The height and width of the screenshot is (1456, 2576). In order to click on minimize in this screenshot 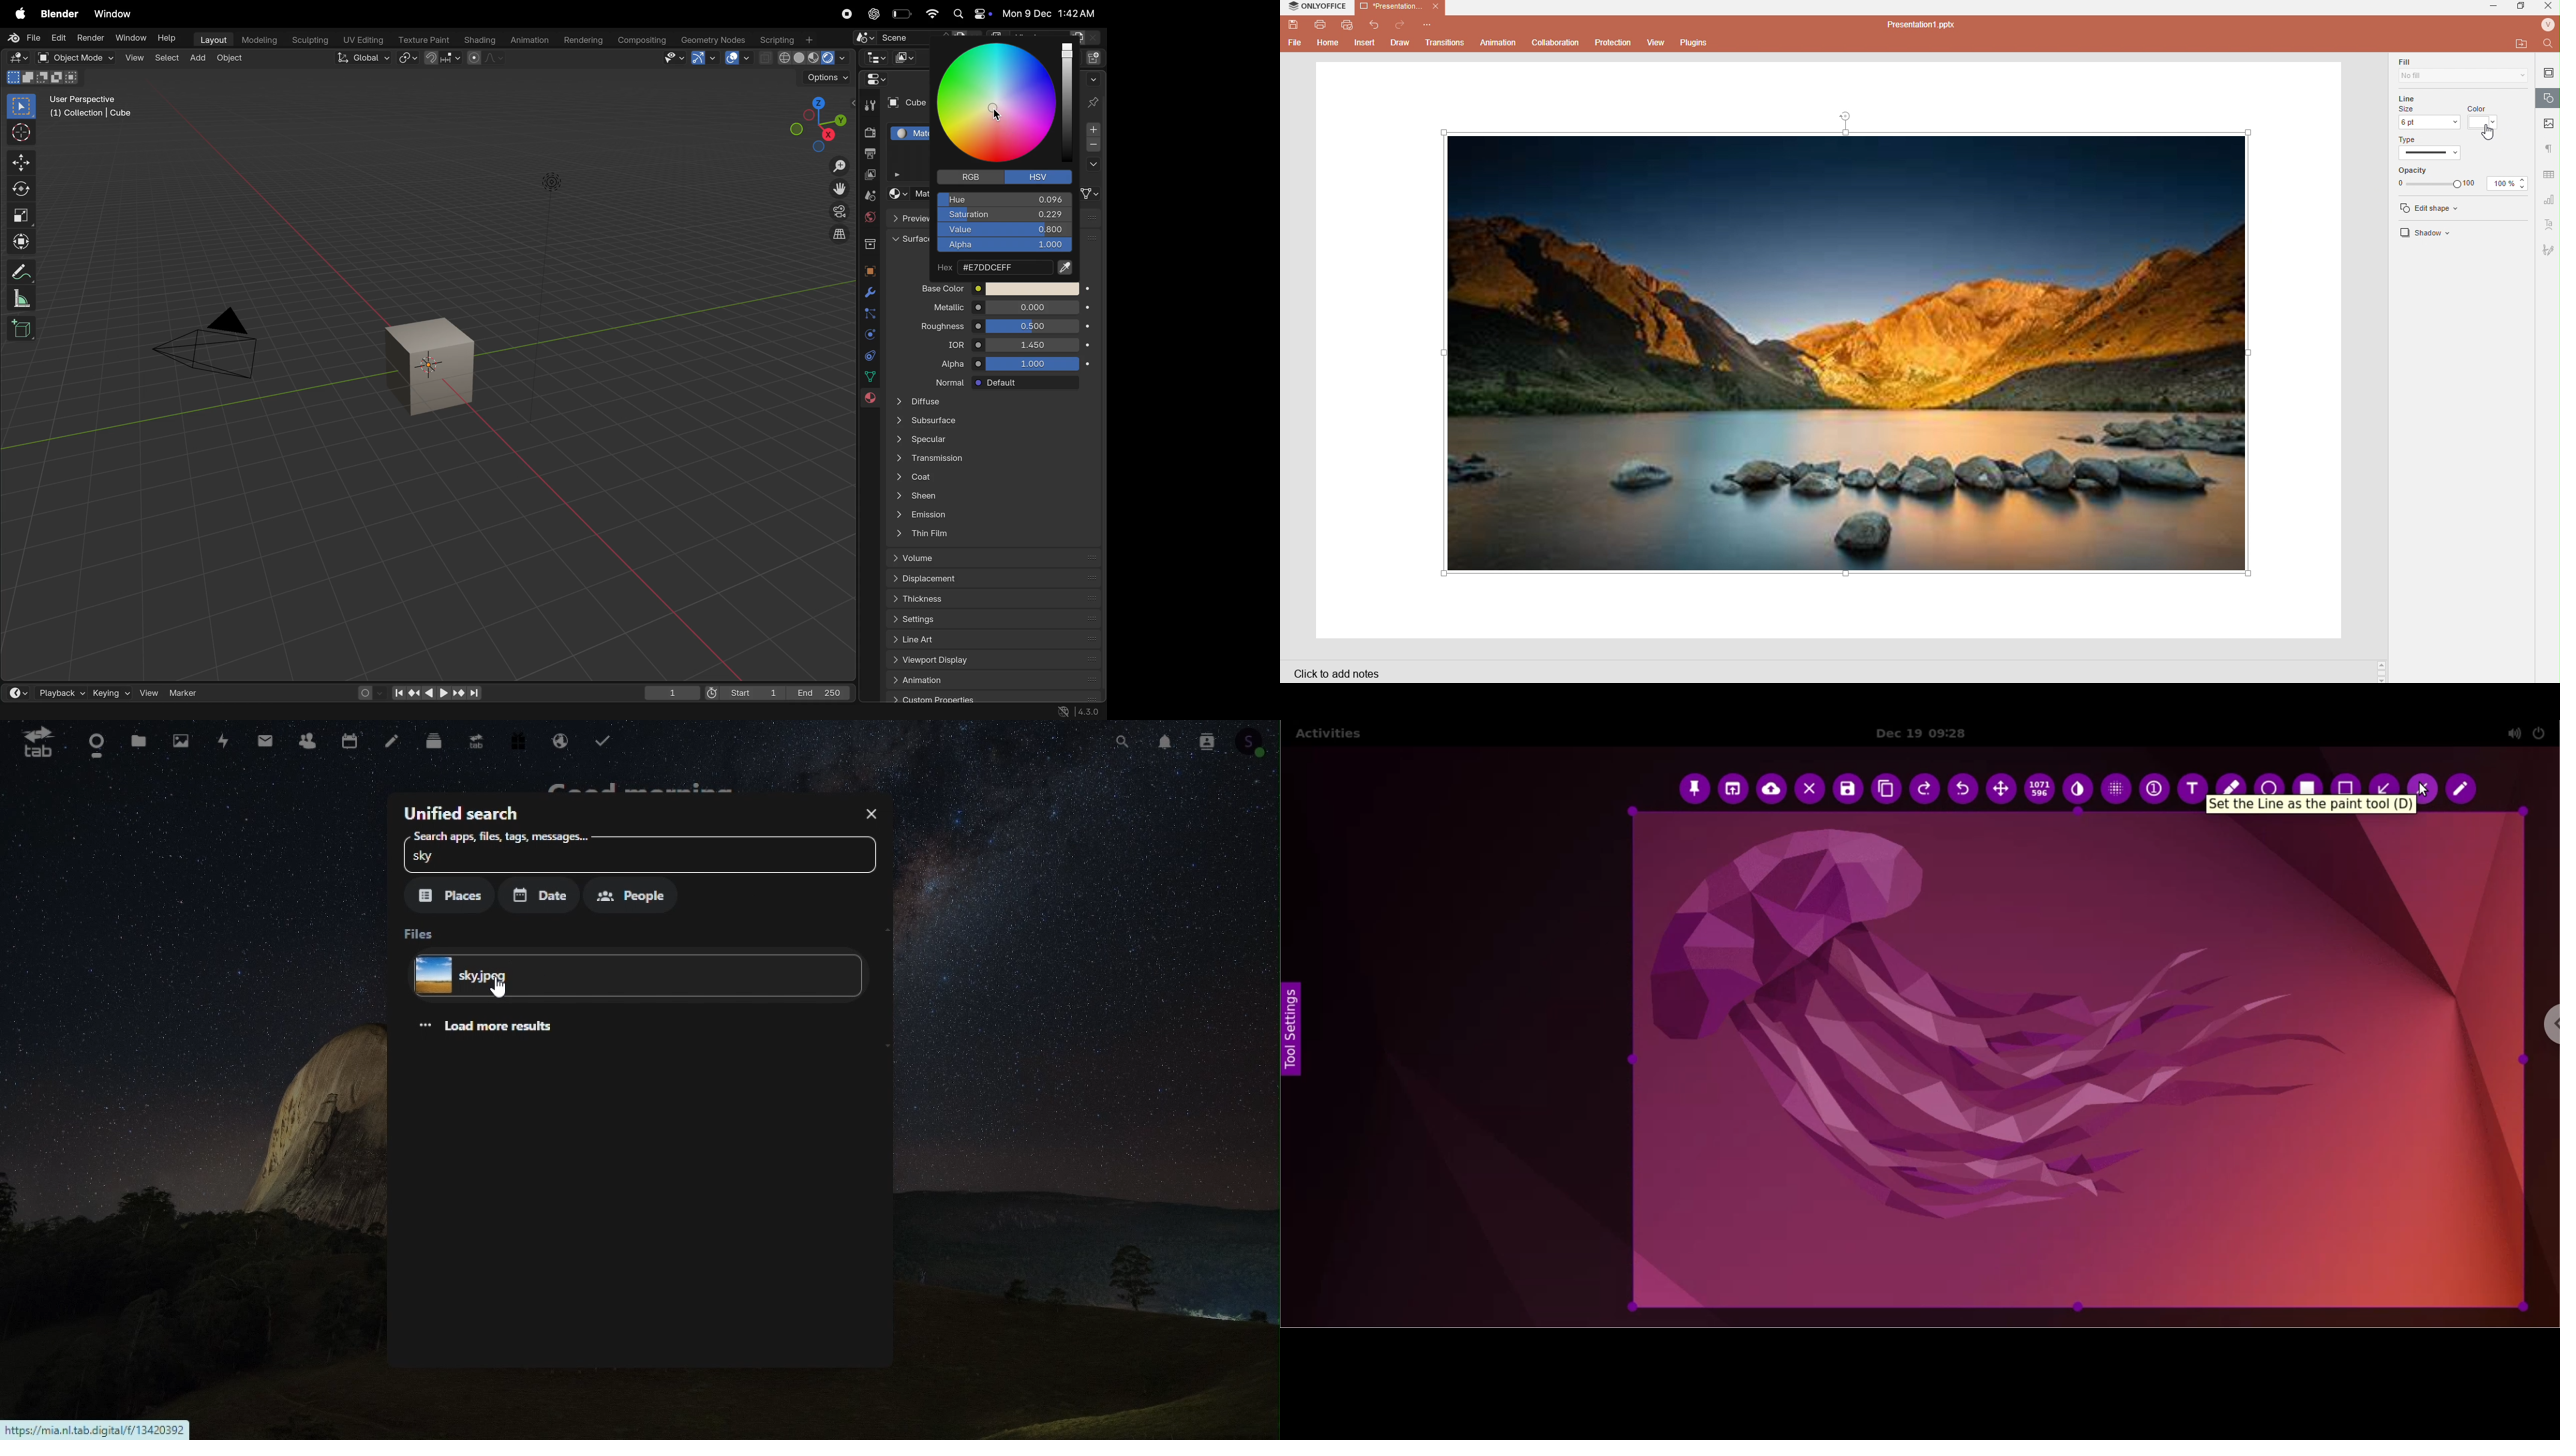, I will do `click(2496, 6)`.